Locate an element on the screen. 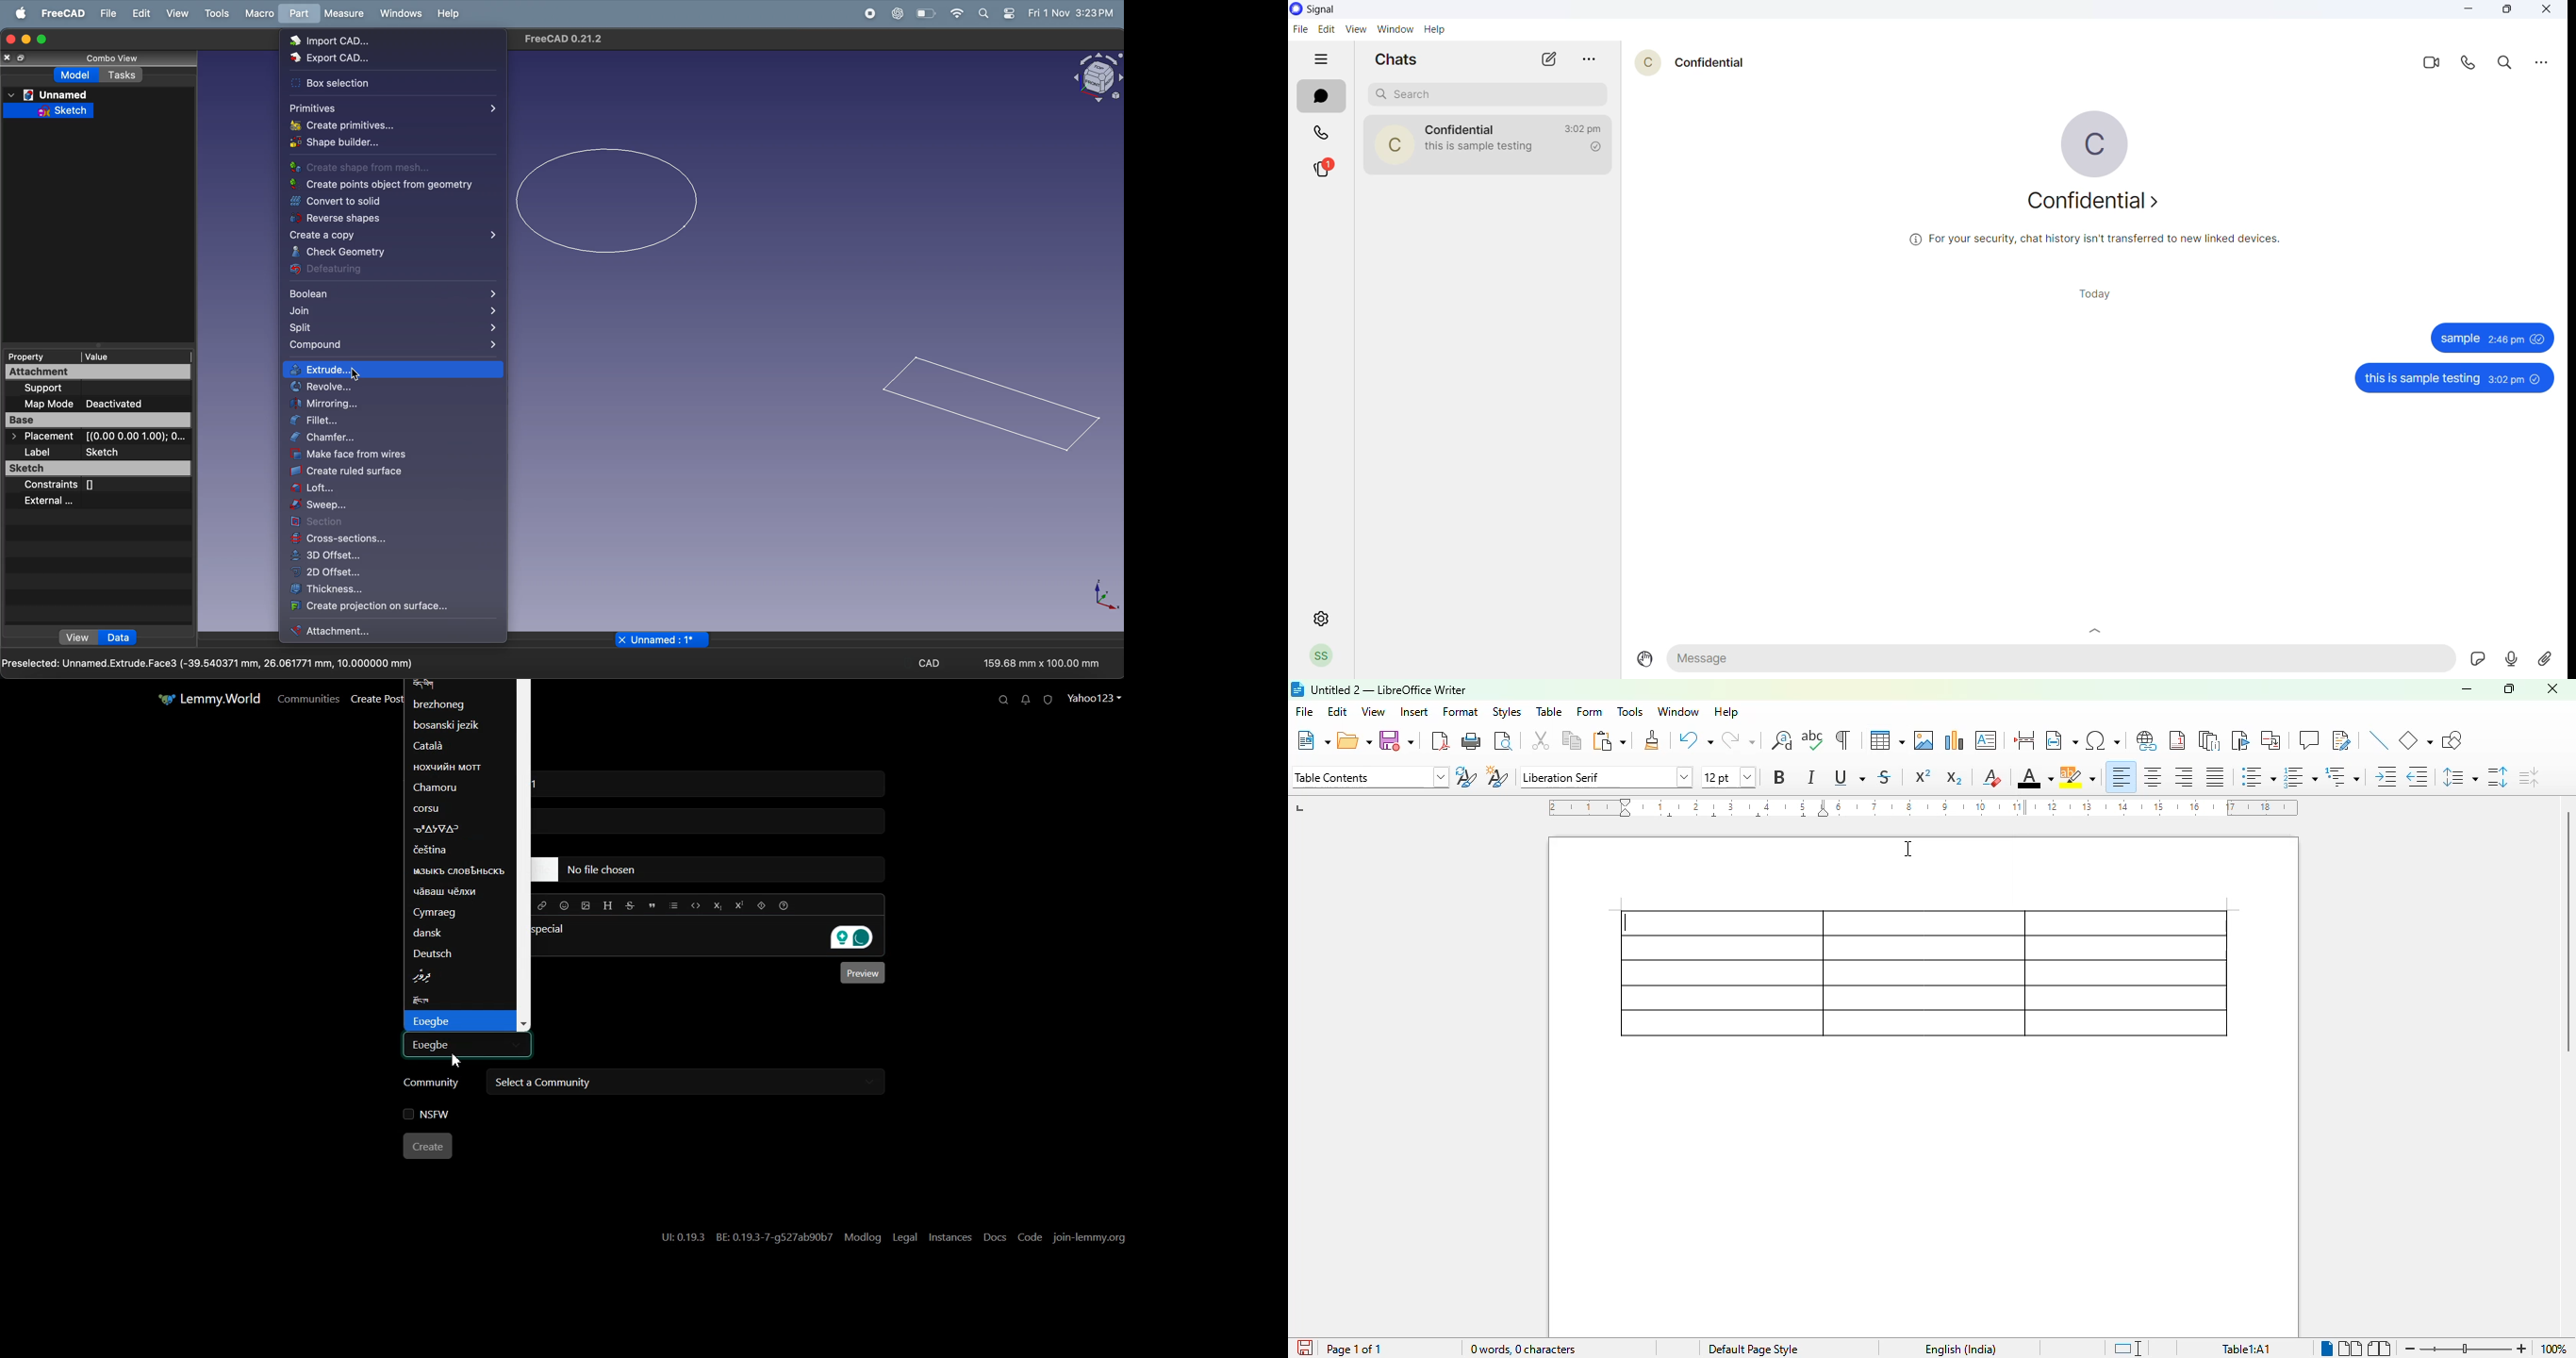 The width and height of the screenshot is (2576, 1372). FreeCAD 0.21.2 is located at coordinates (566, 39).